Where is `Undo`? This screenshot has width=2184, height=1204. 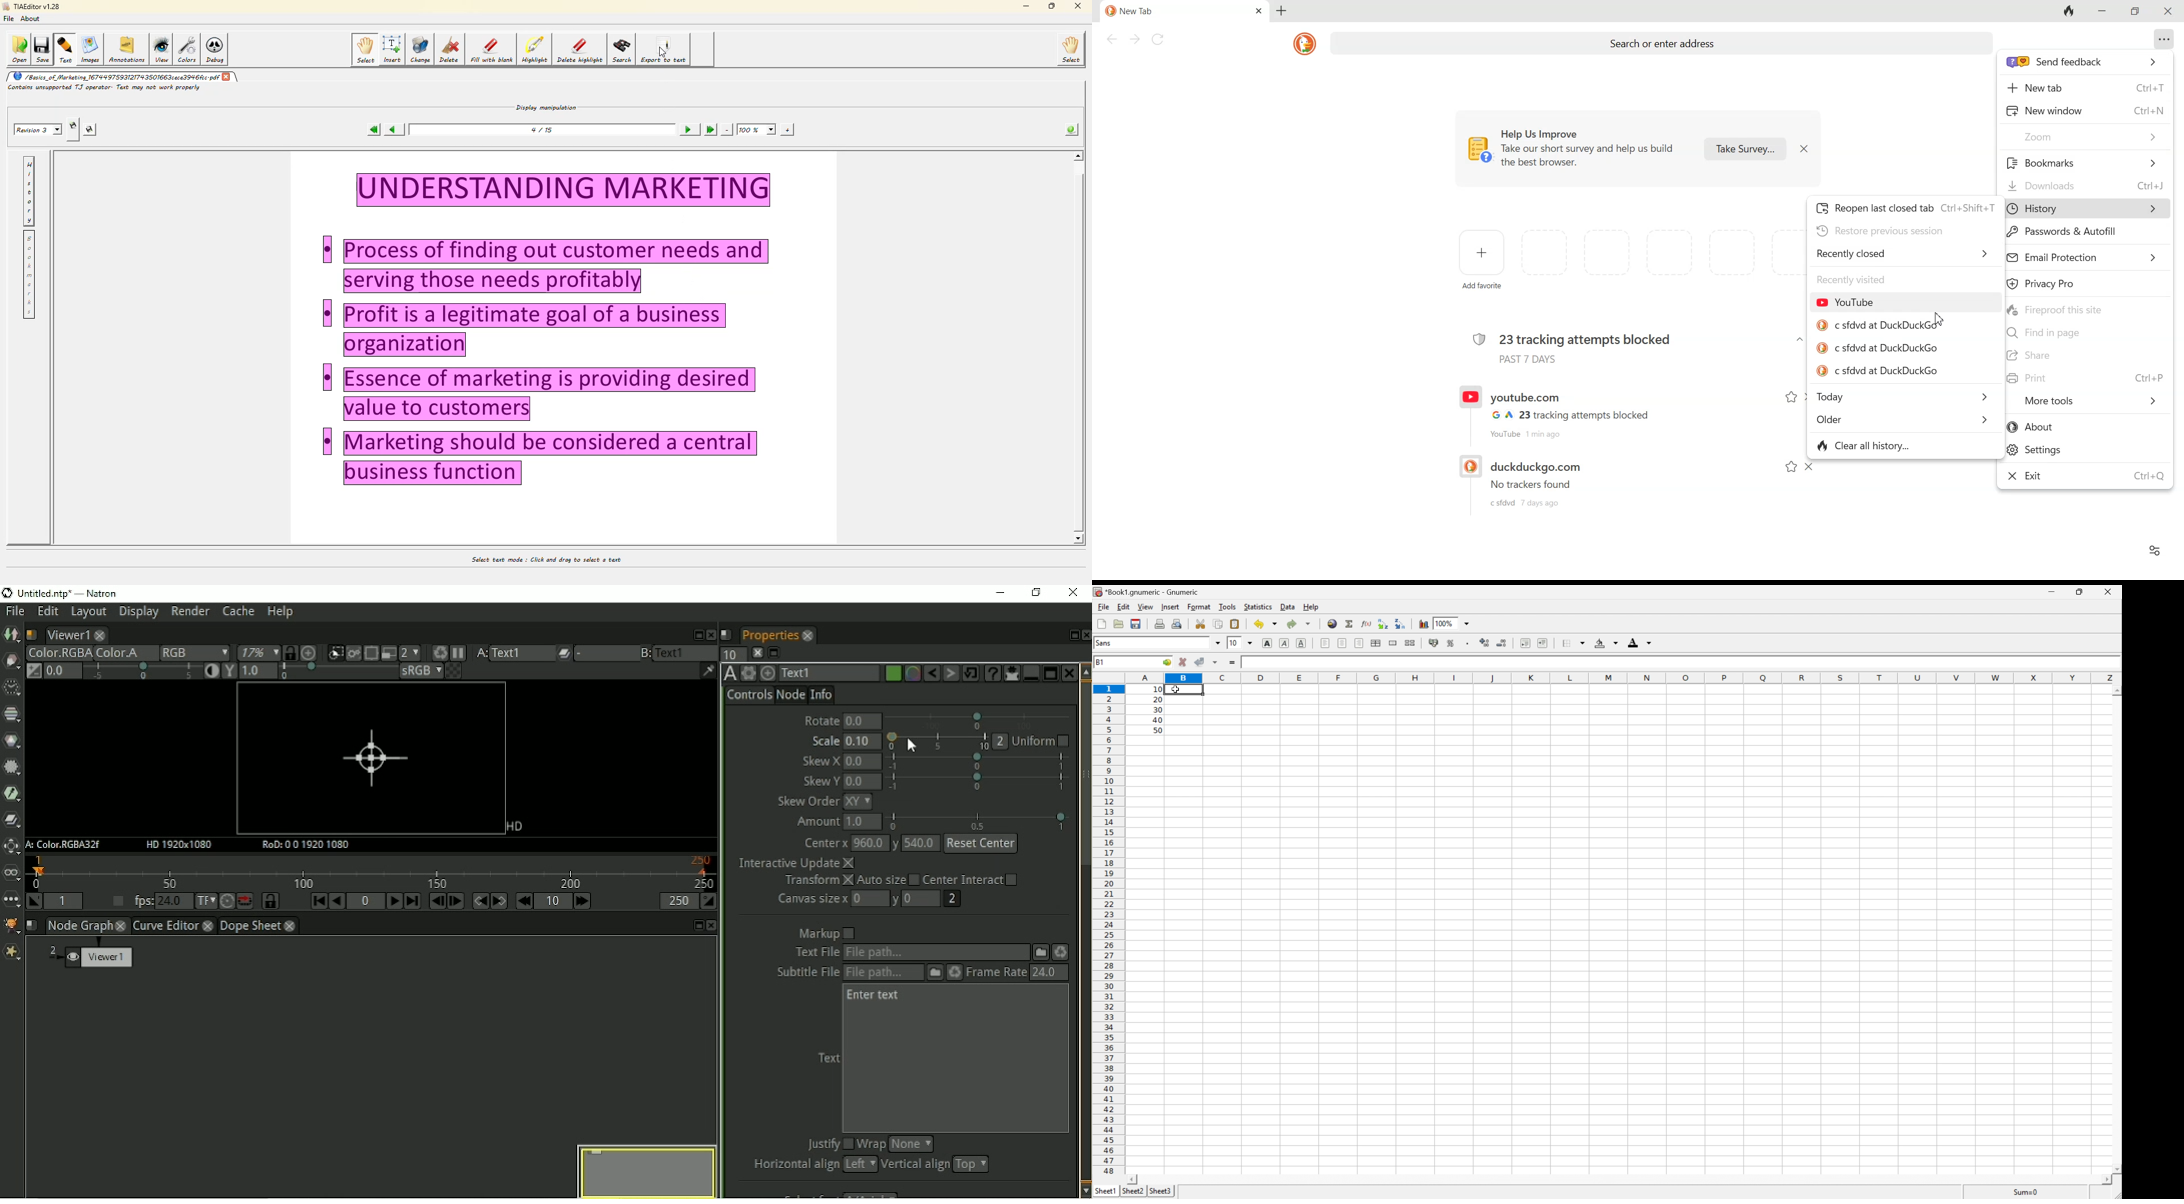
Undo is located at coordinates (1265, 623).